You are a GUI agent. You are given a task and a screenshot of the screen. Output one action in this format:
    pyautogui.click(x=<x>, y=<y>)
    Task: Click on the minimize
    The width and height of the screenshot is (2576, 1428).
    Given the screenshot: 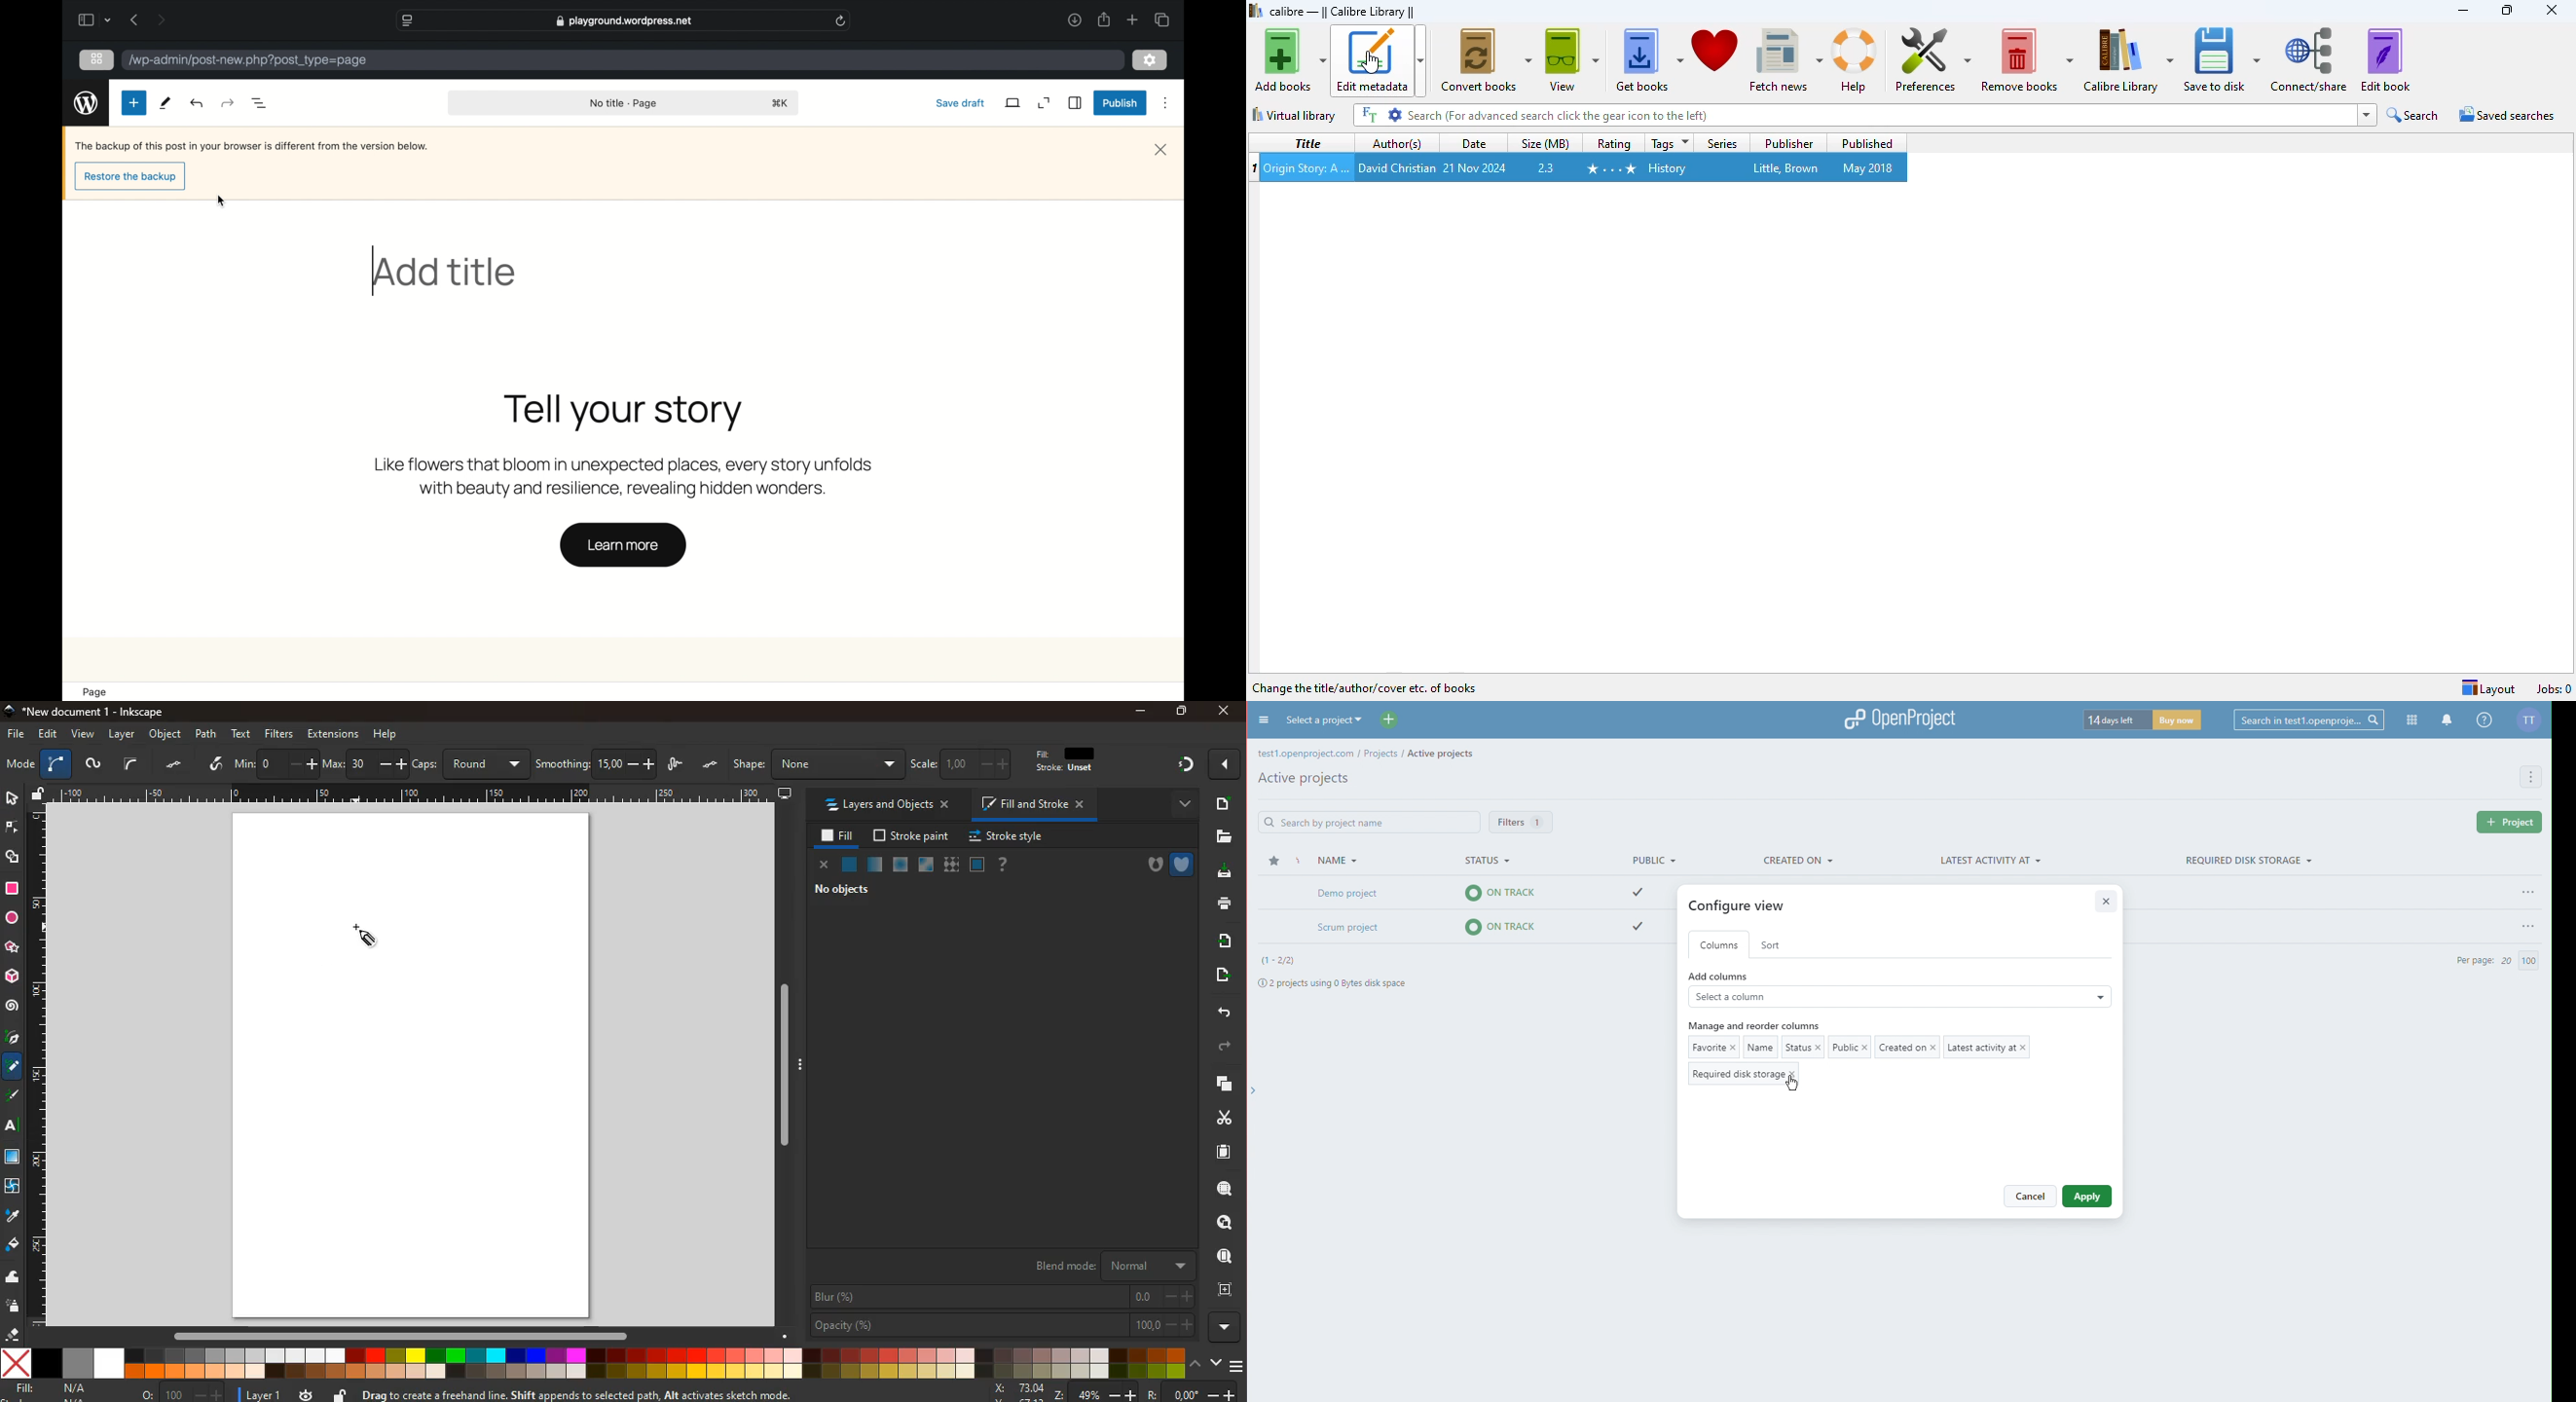 What is the action you would take?
    pyautogui.click(x=2463, y=10)
    